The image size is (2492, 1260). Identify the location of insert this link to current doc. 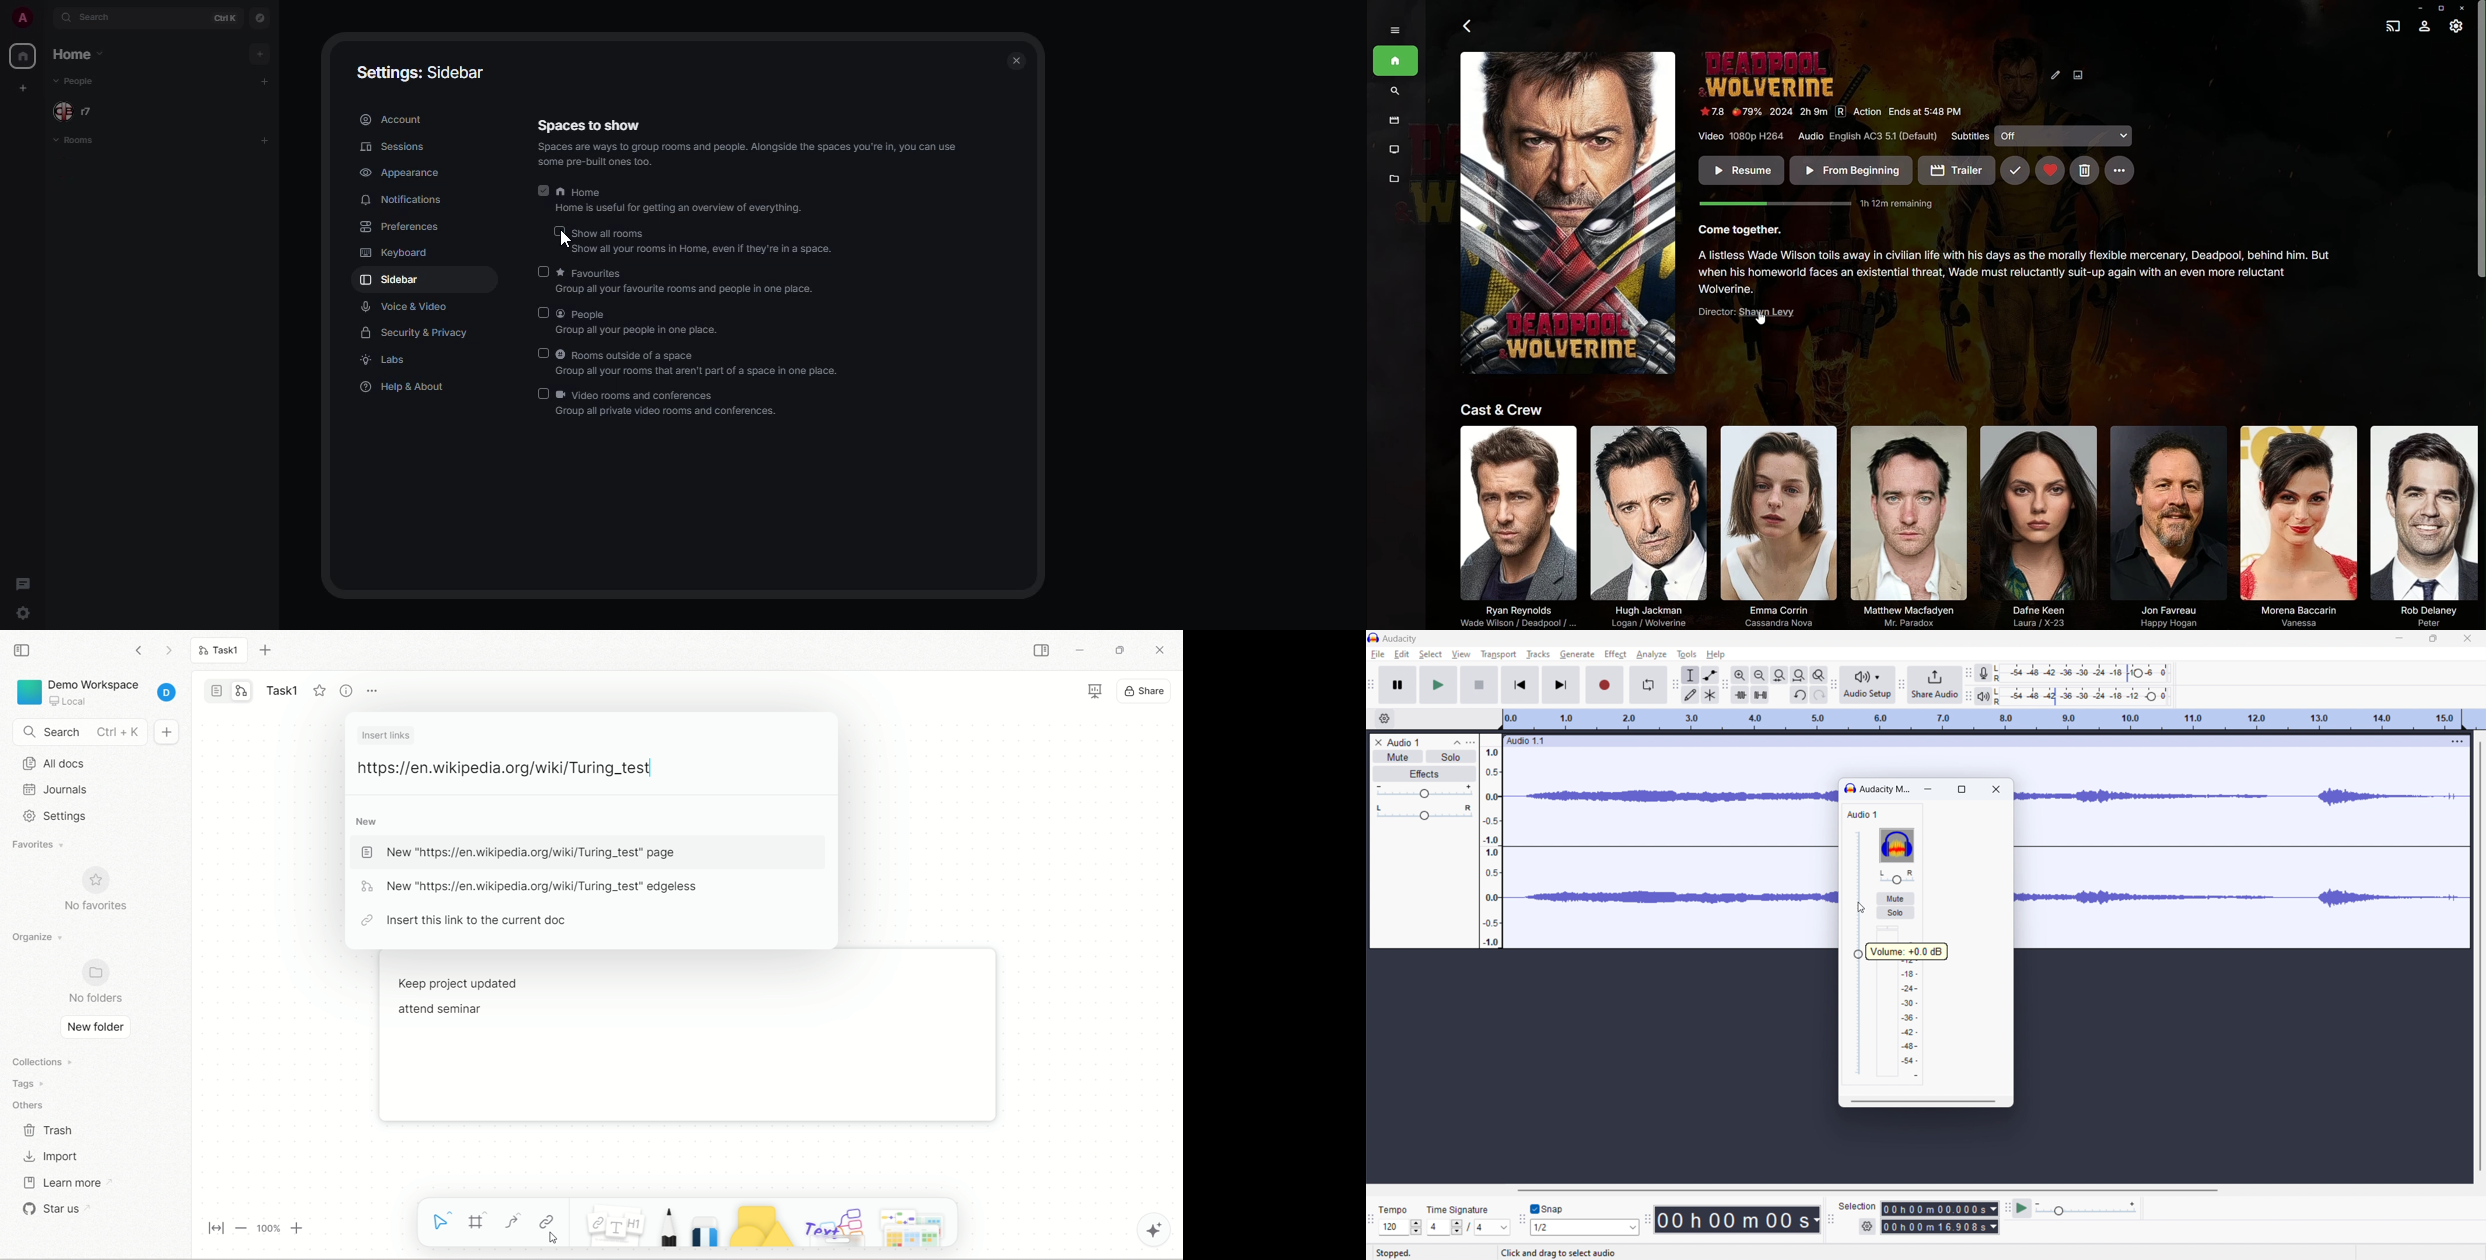
(469, 920).